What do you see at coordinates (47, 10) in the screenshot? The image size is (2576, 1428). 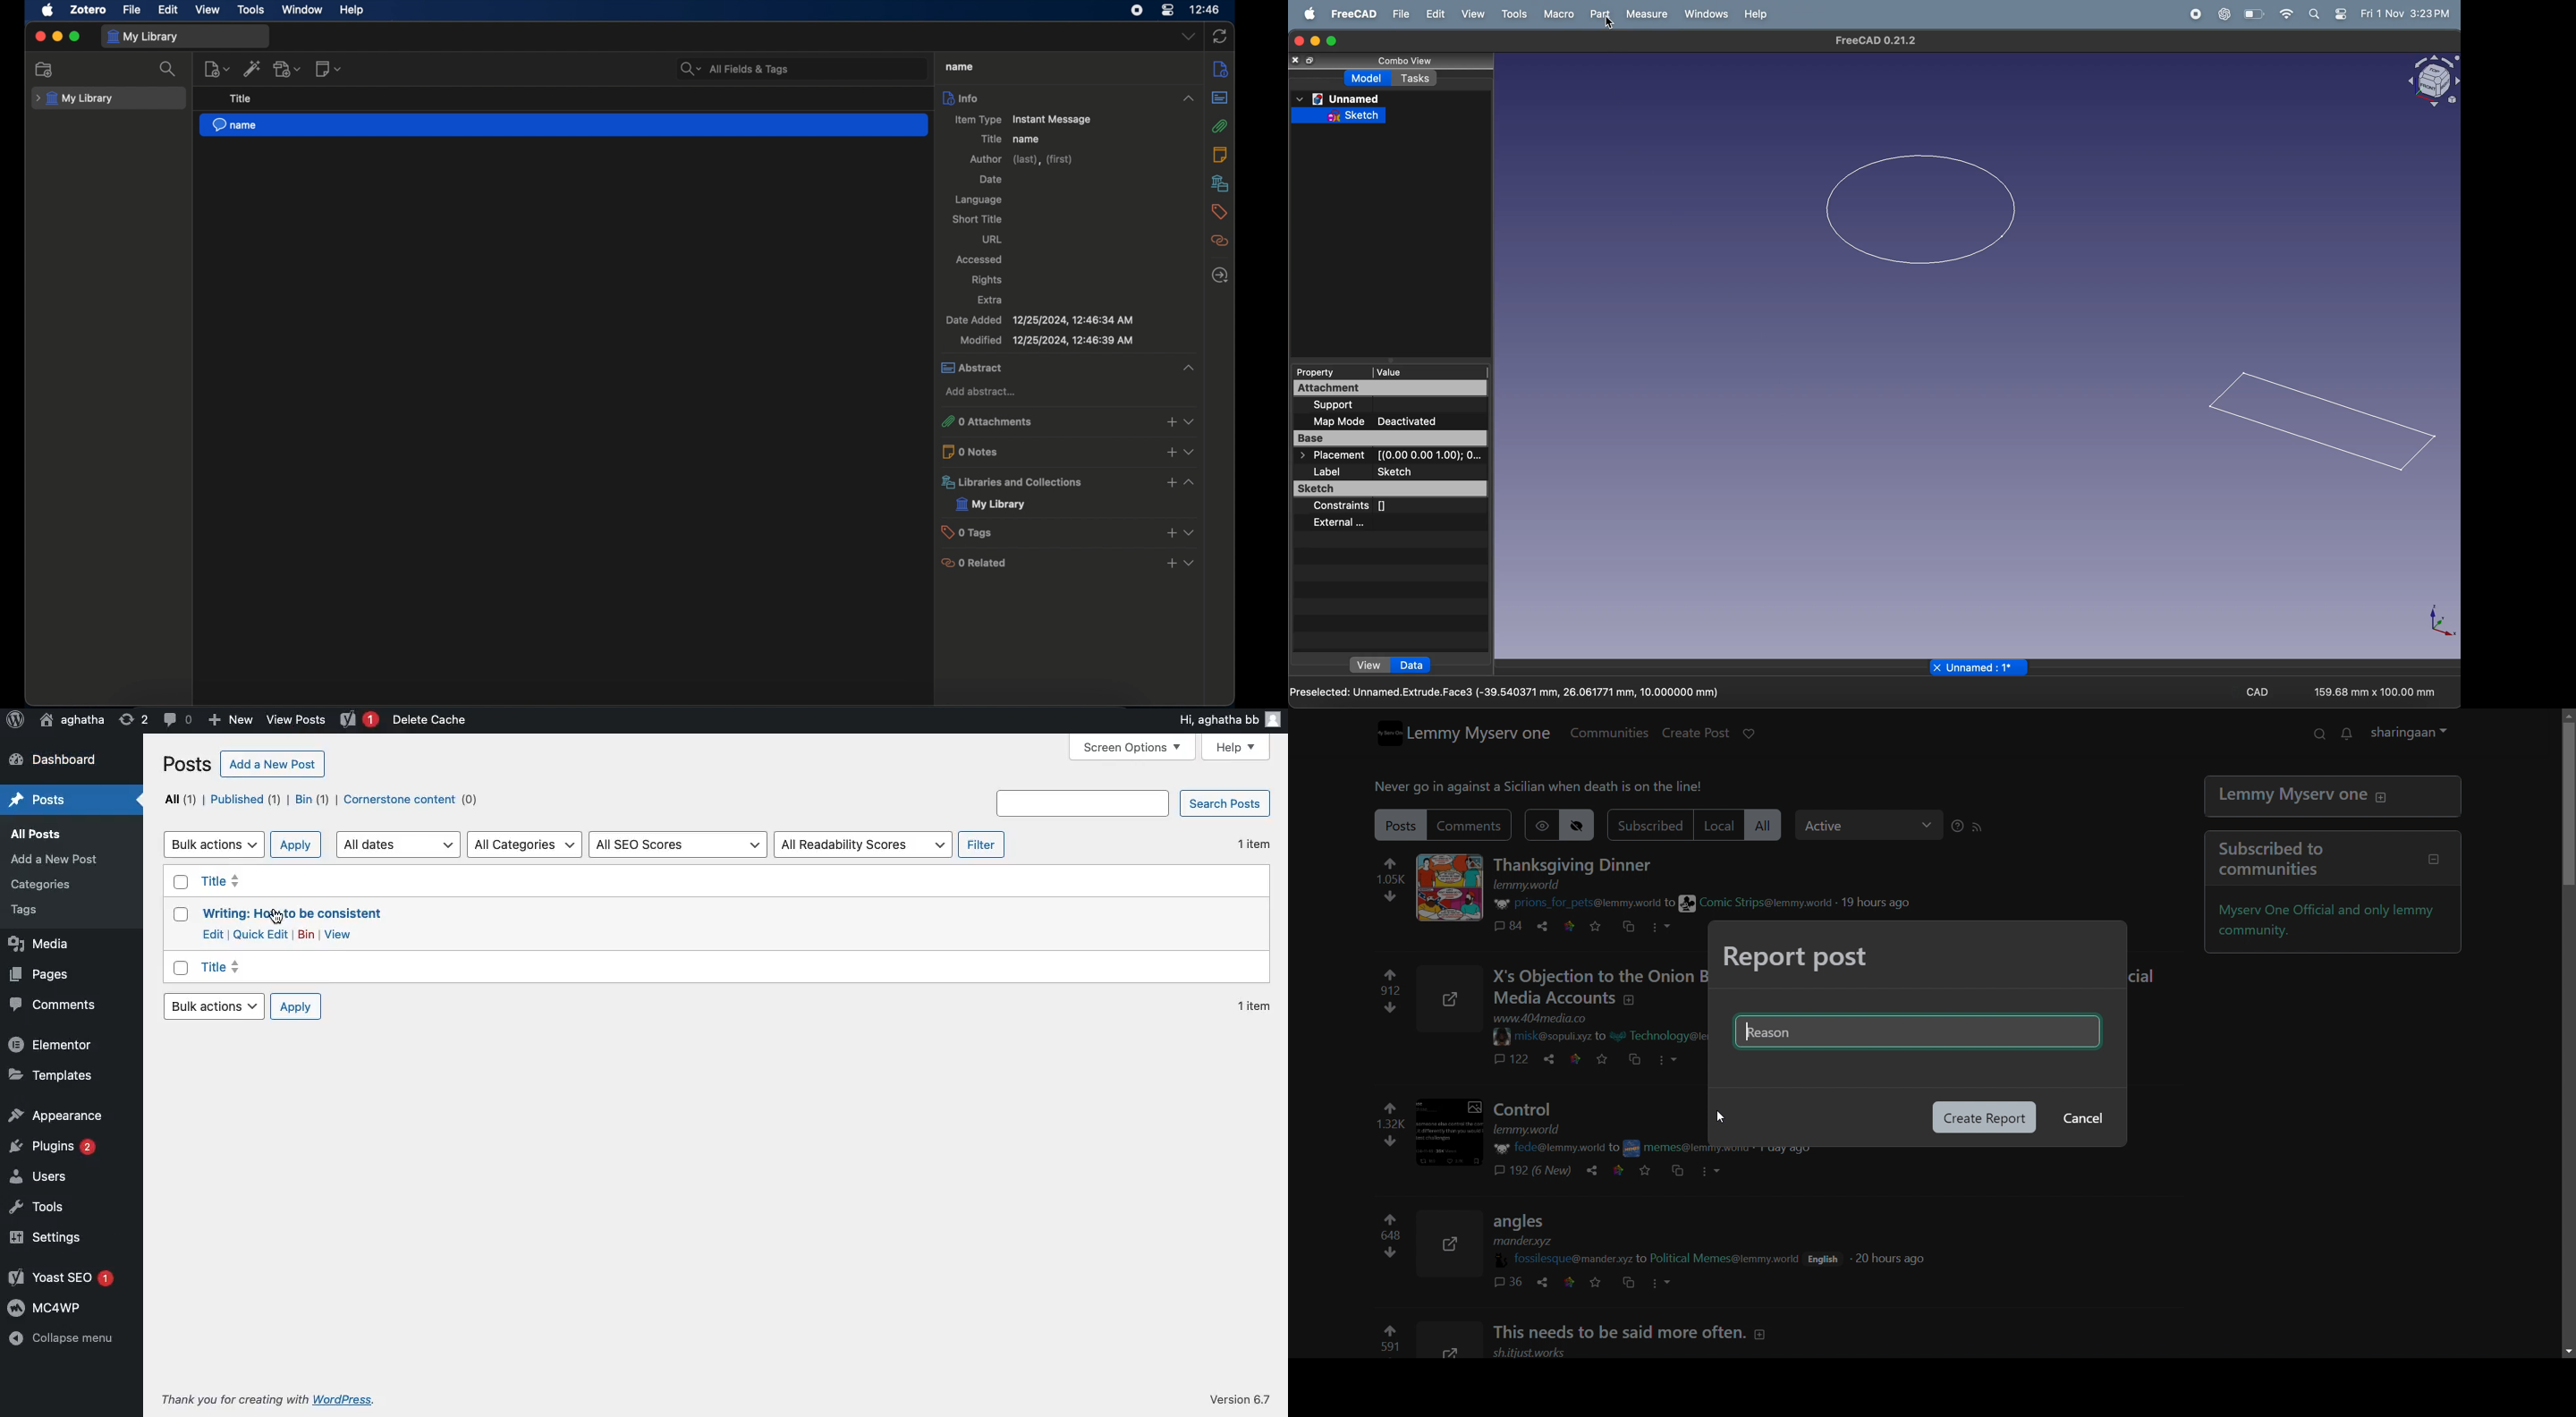 I see `apple` at bounding box center [47, 10].